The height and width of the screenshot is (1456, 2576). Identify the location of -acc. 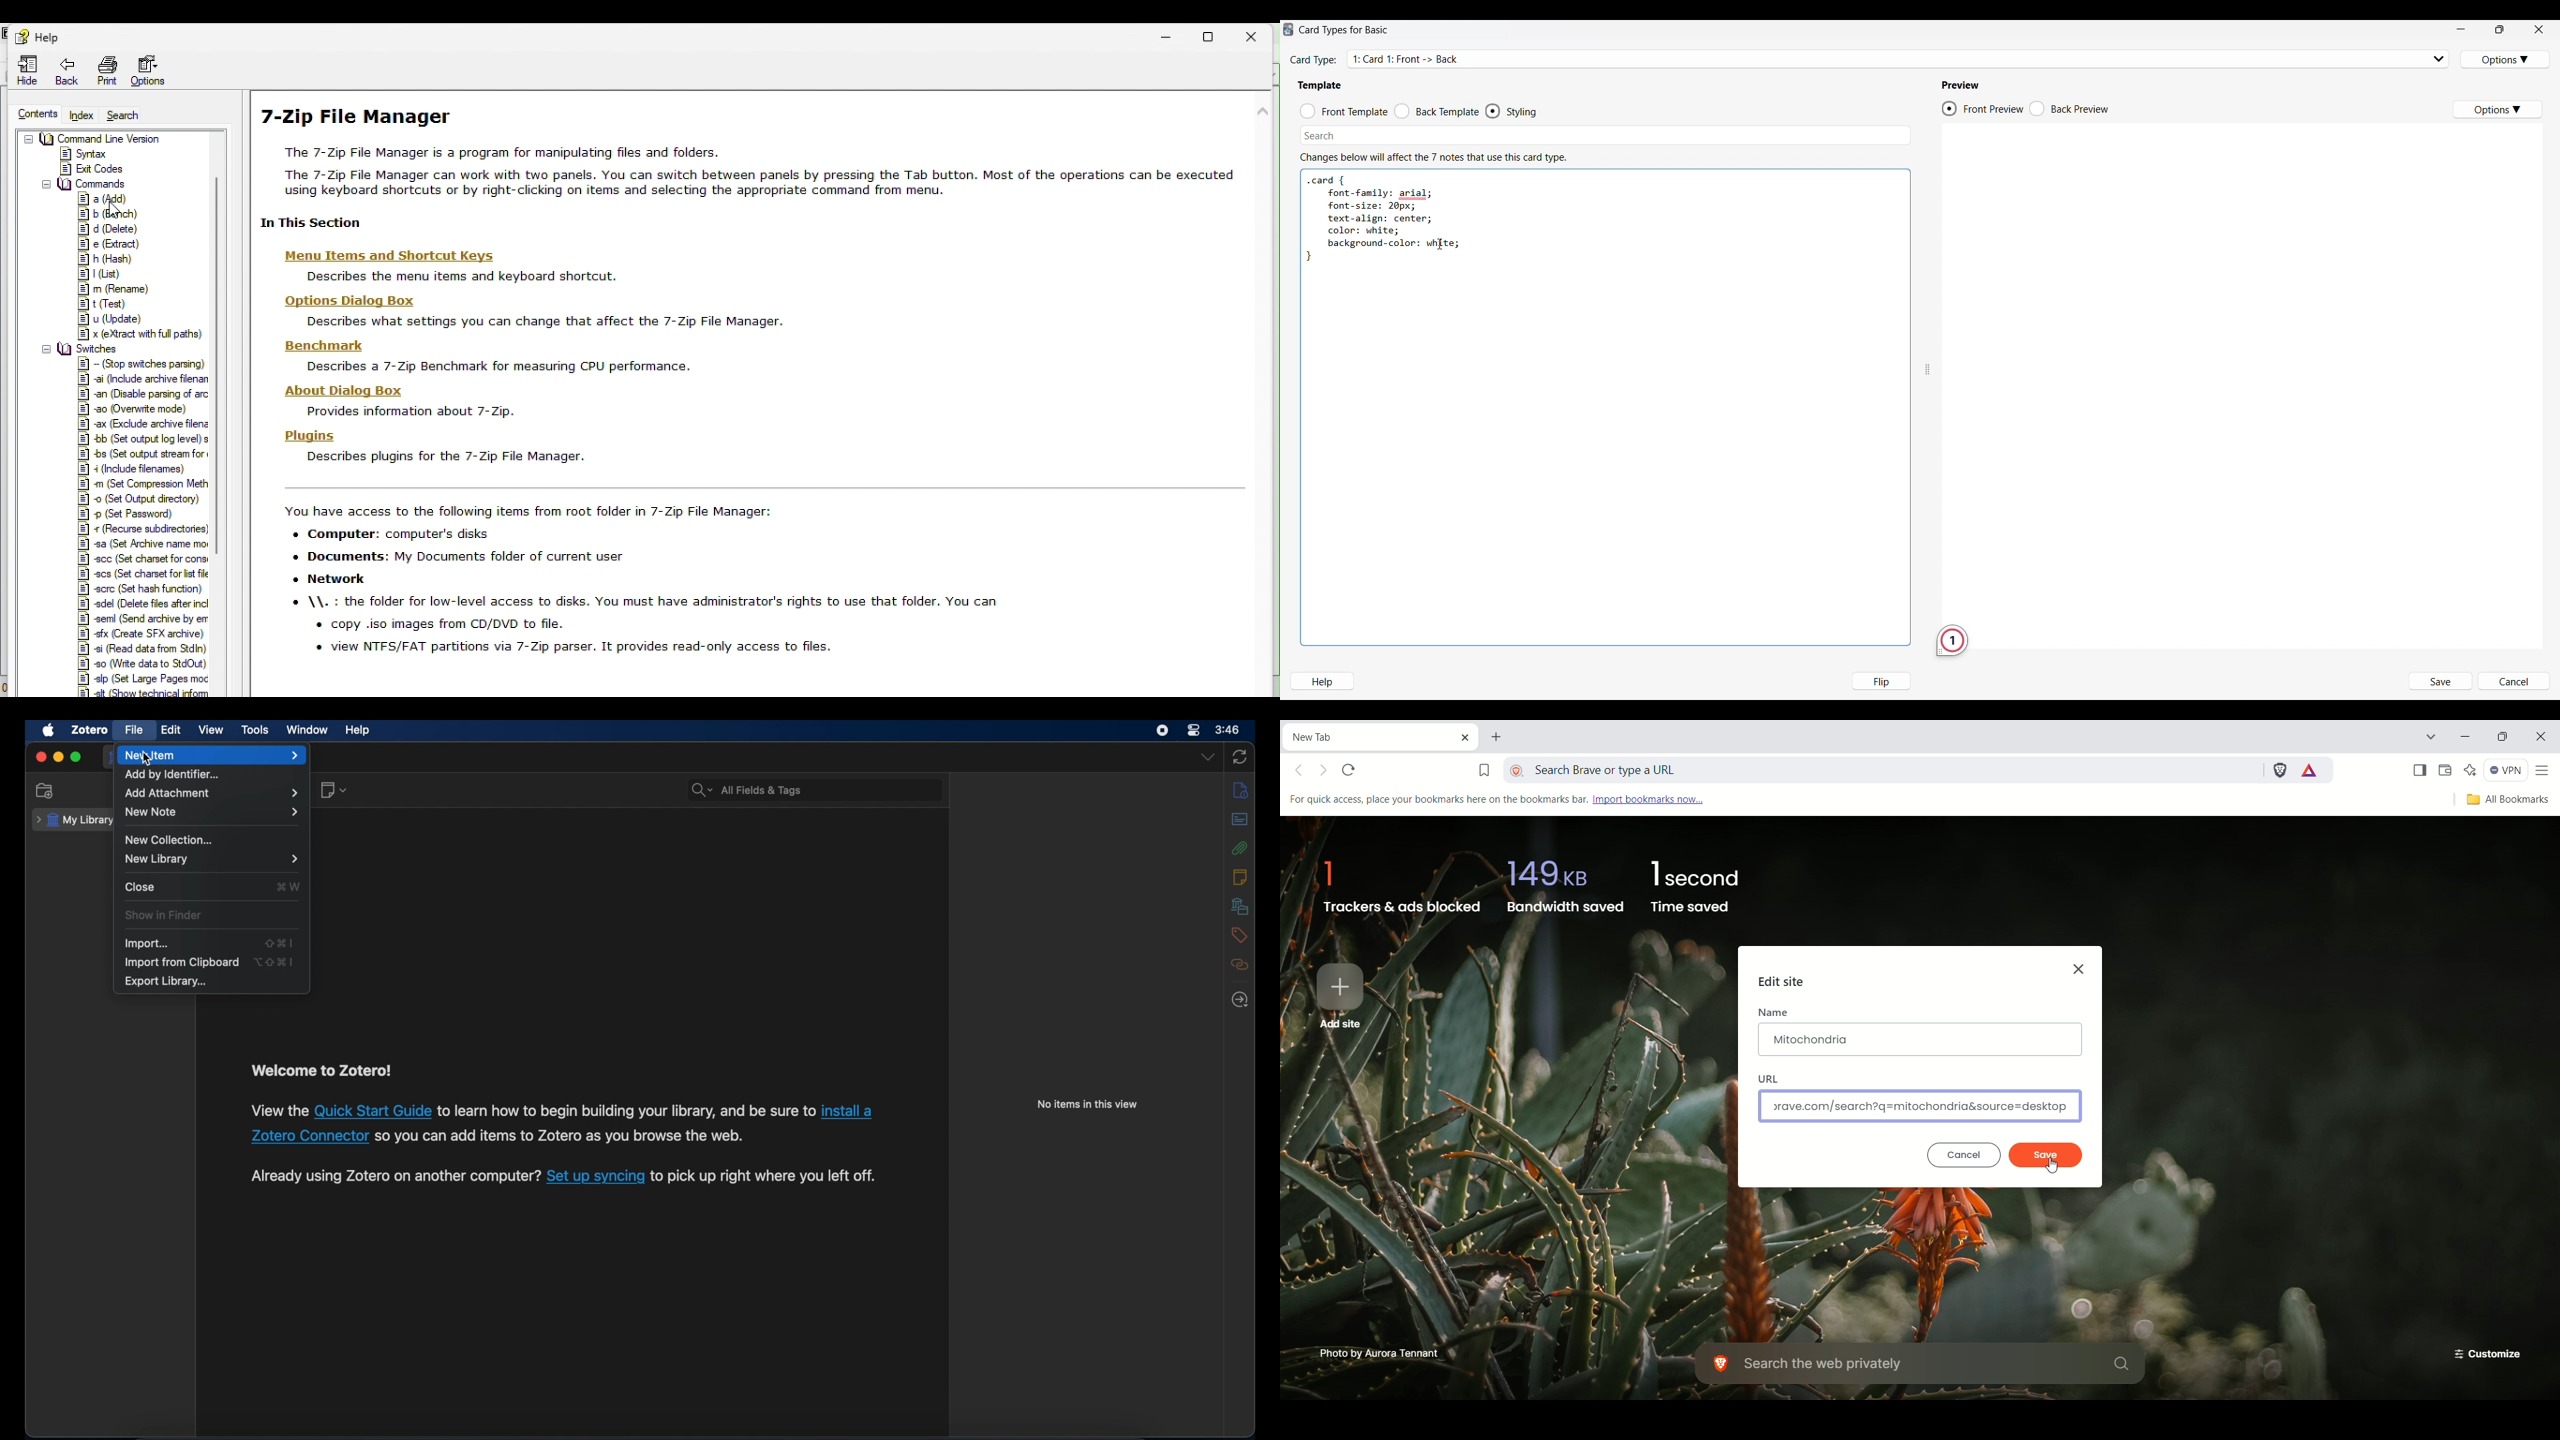
(146, 559).